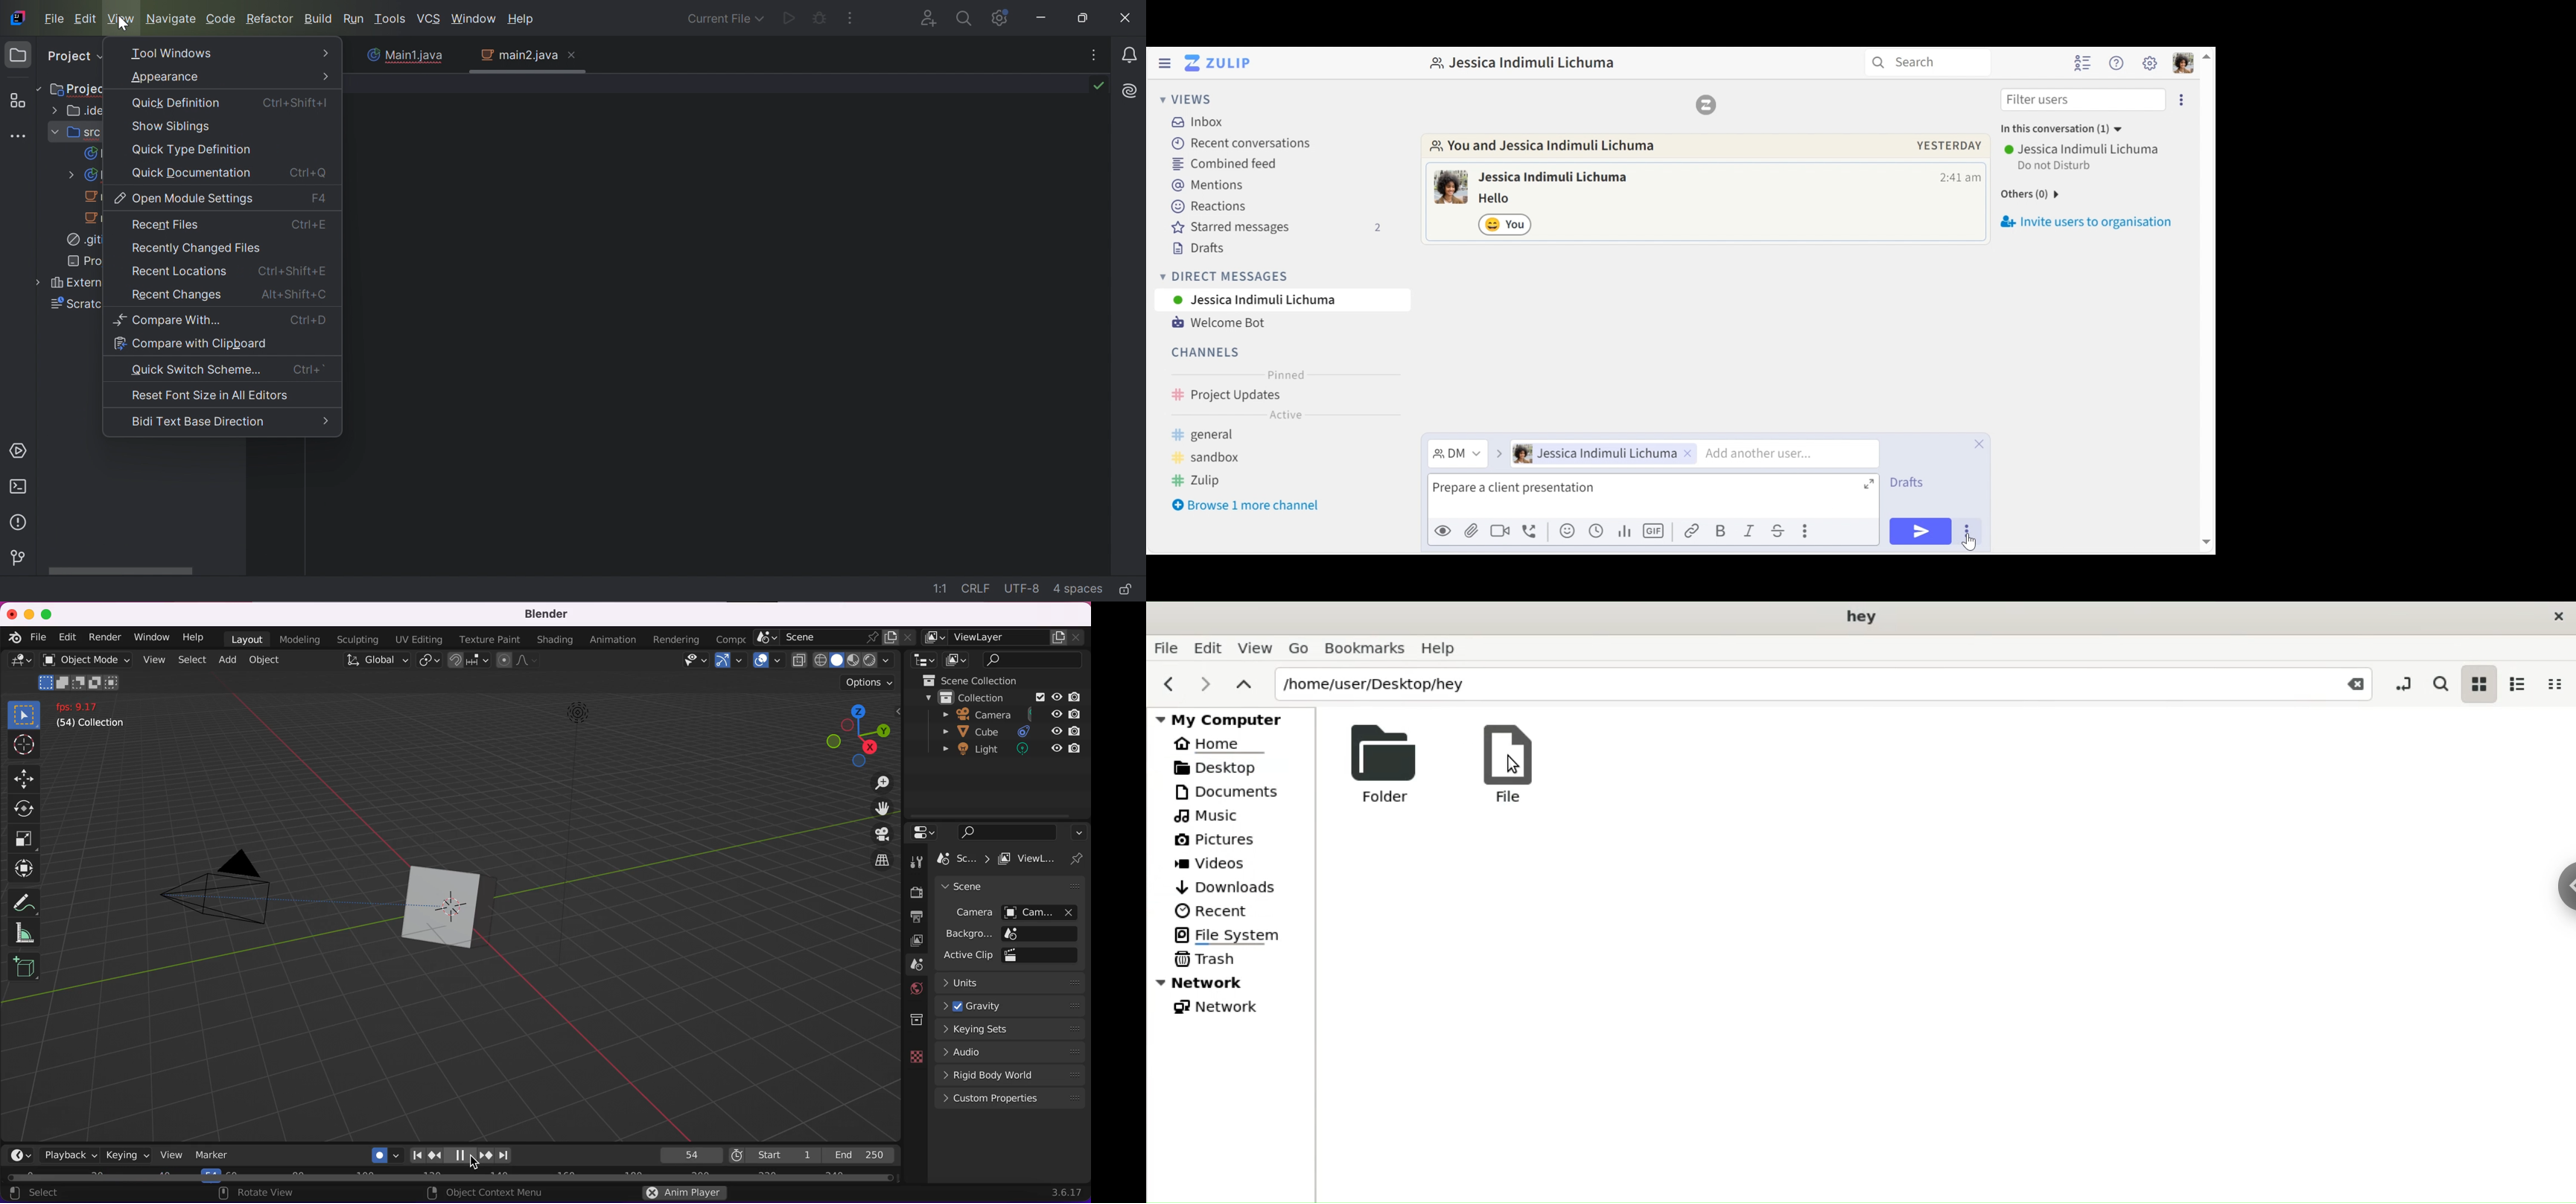  I want to click on snap, so click(468, 661).